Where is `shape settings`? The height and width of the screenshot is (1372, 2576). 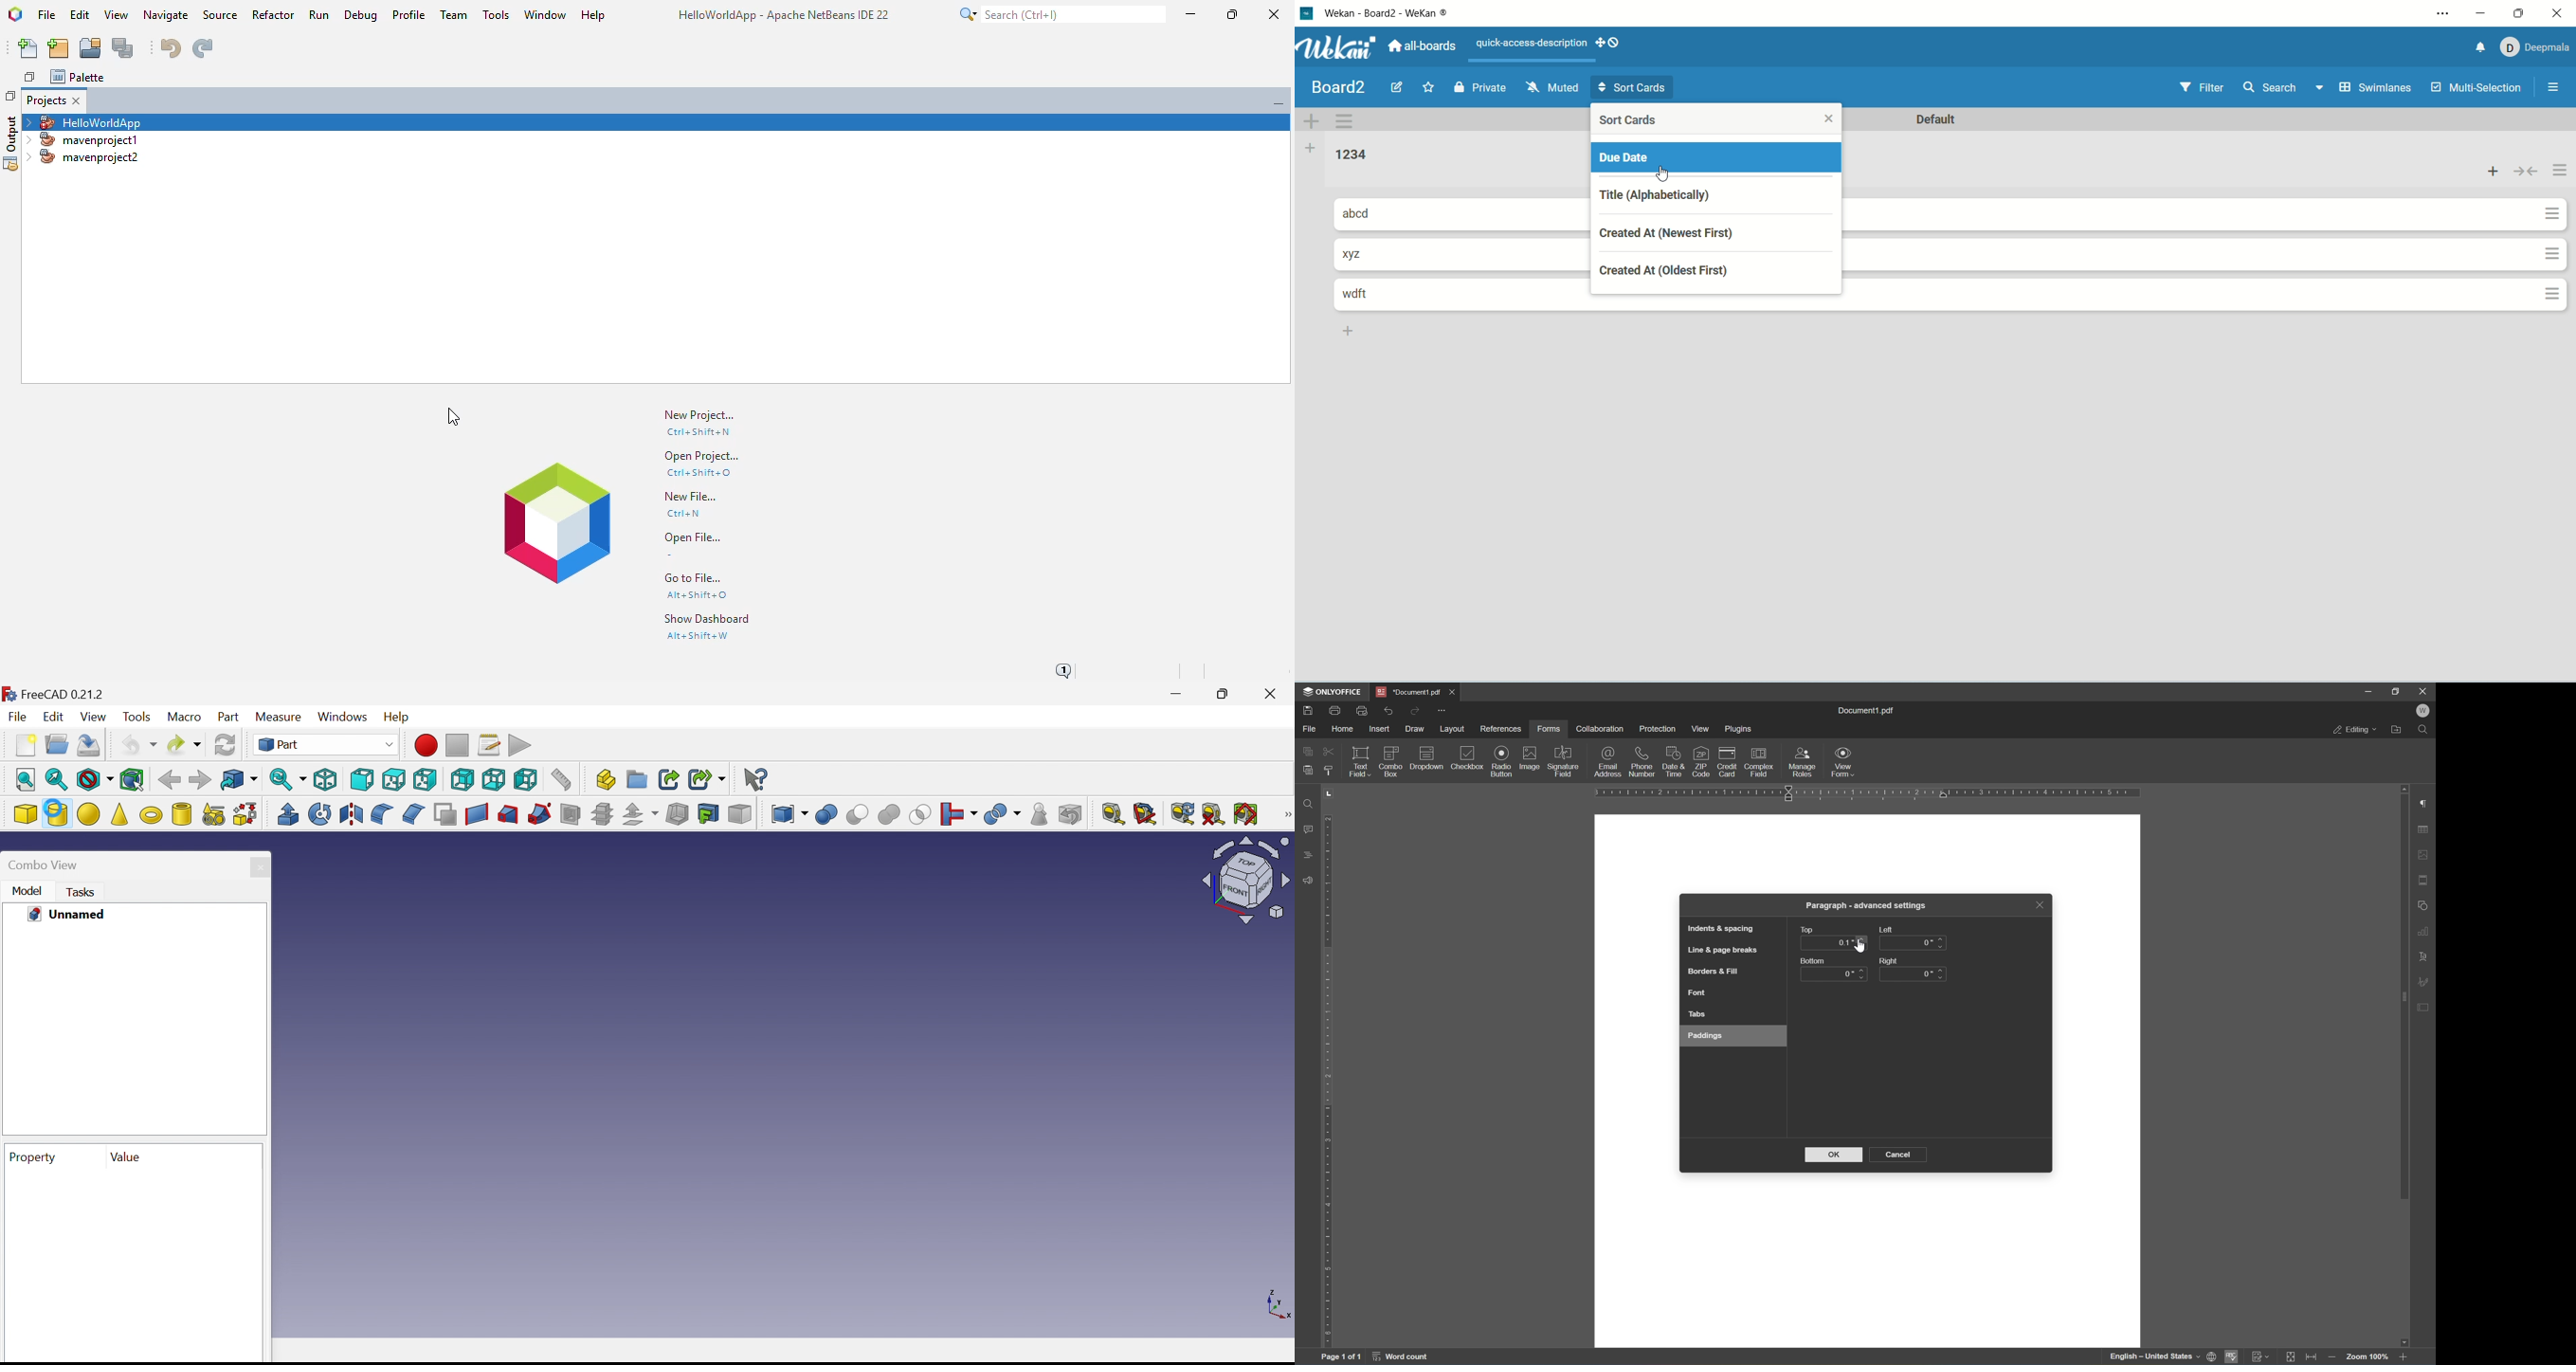
shape settings is located at coordinates (2423, 905).